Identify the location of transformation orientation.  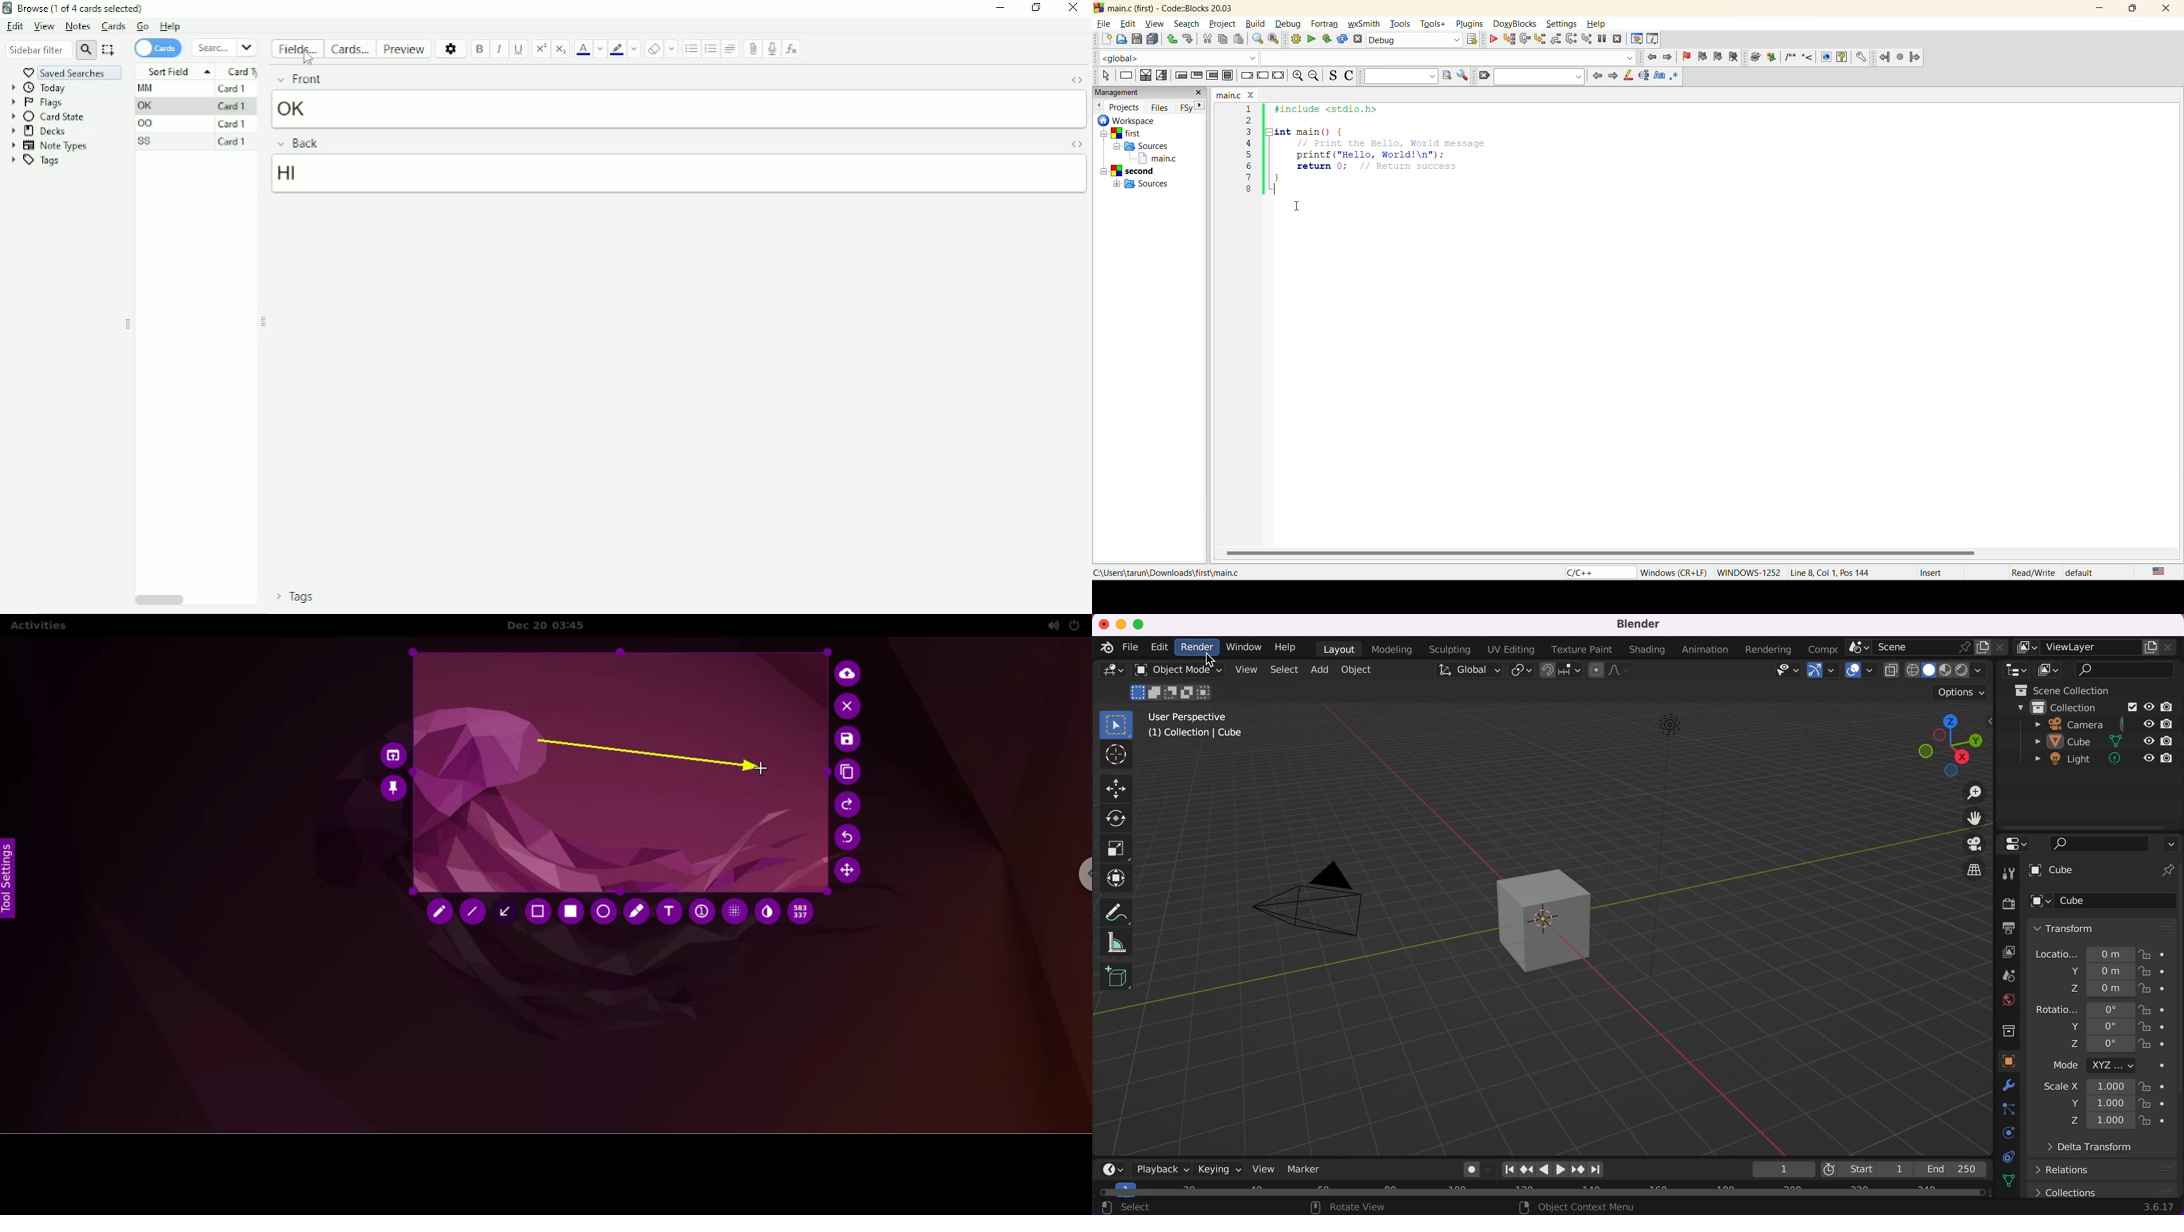
(1464, 674).